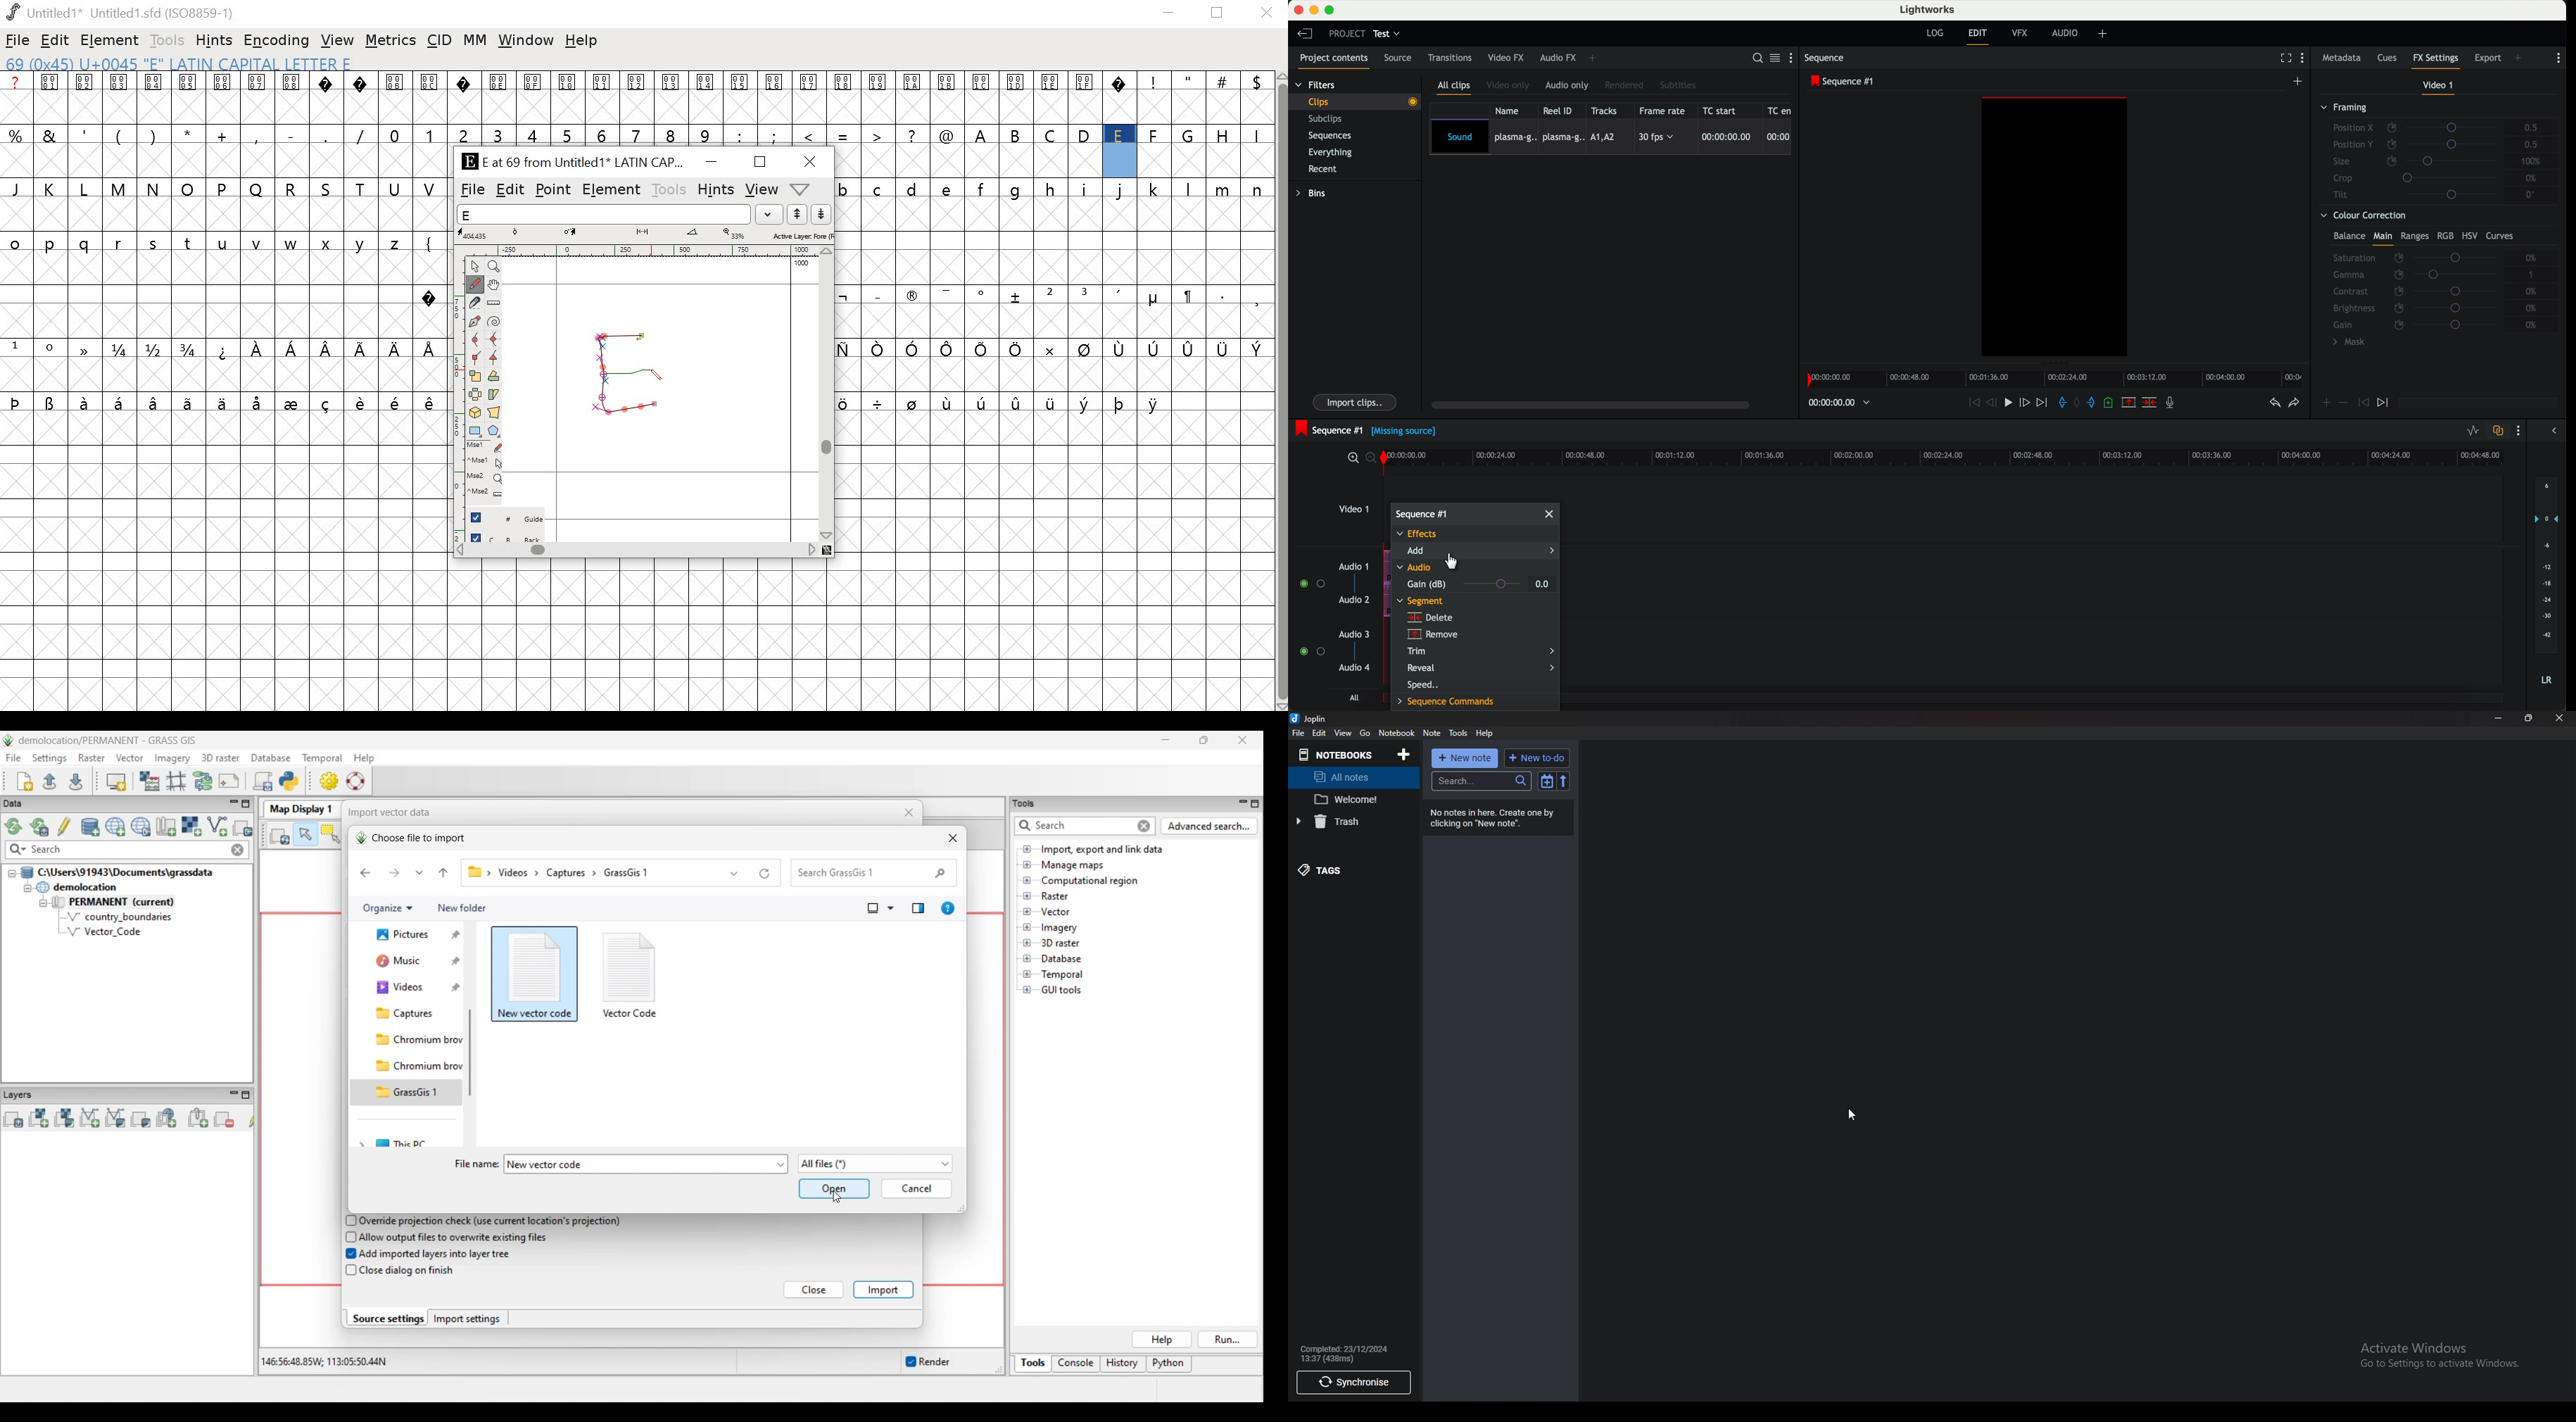 This screenshot has width=2576, height=1428. I want to click on toggle auto track sync, so click(2498, 431).